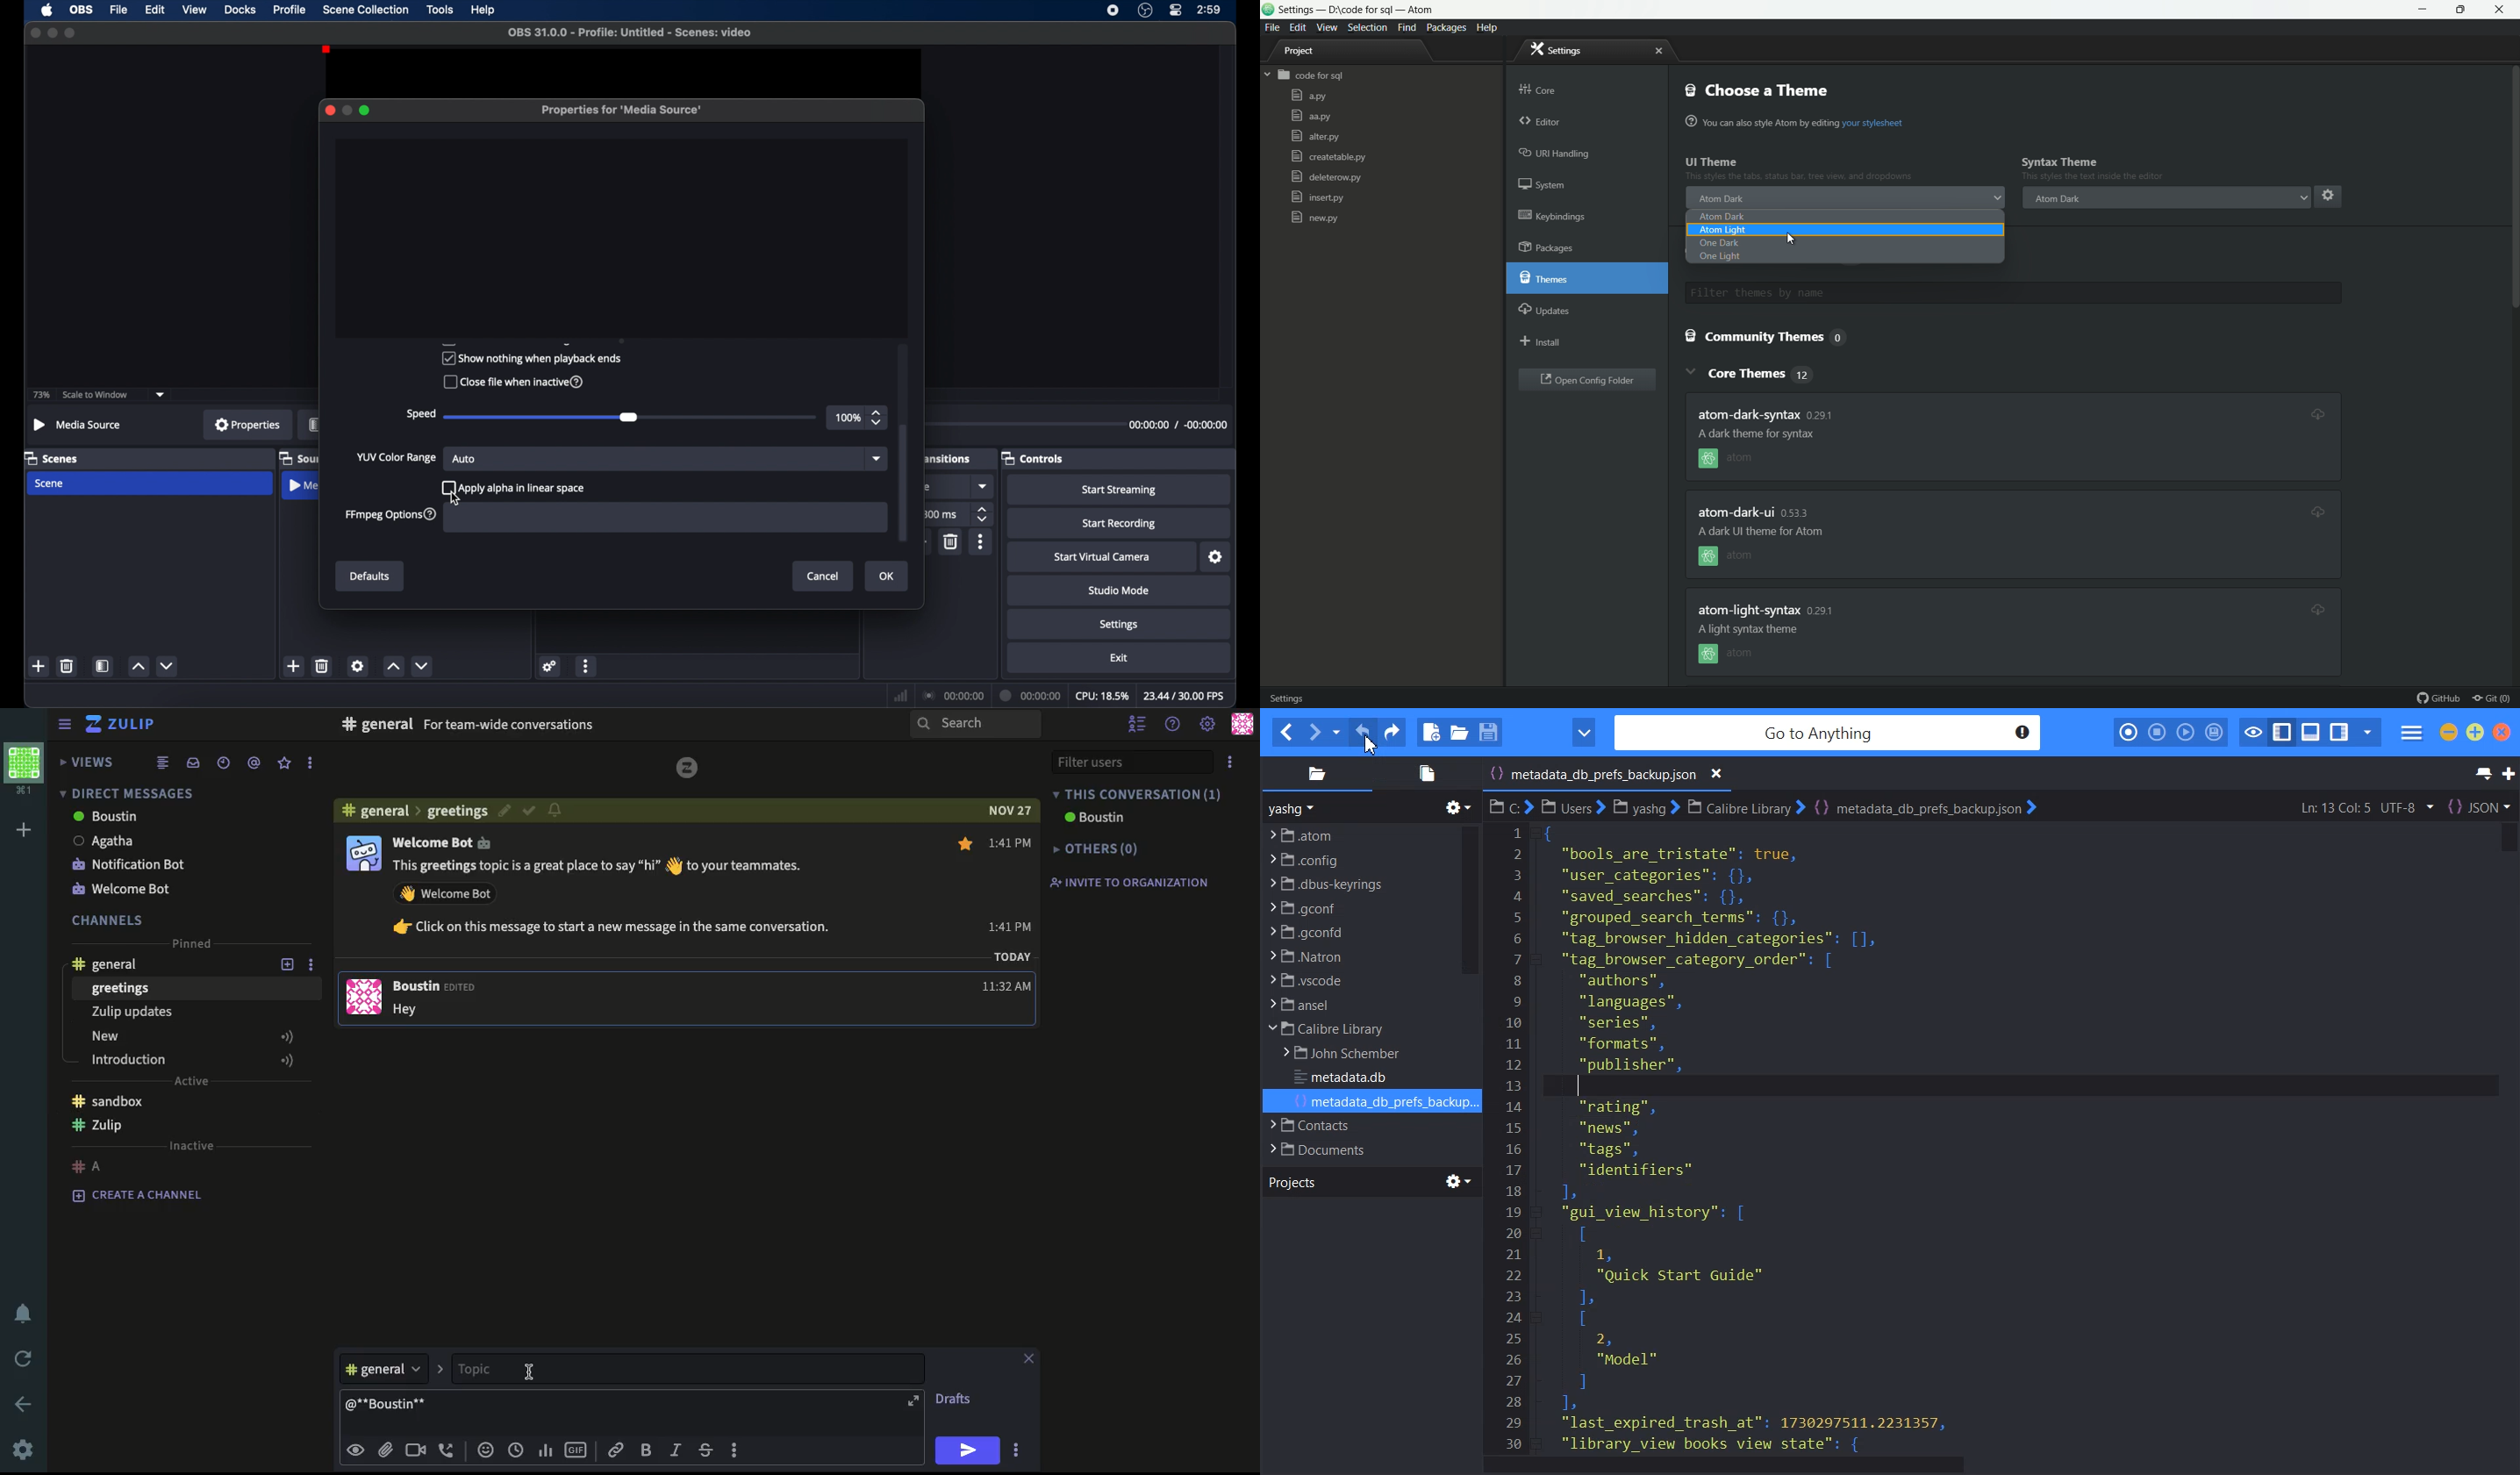 Image resolution: width=2520 pixels, height=1484 pixels. What do you see at coordinates (948, 457) in the screenshot?
I see `obscure label` at bounding box center [948, 457].